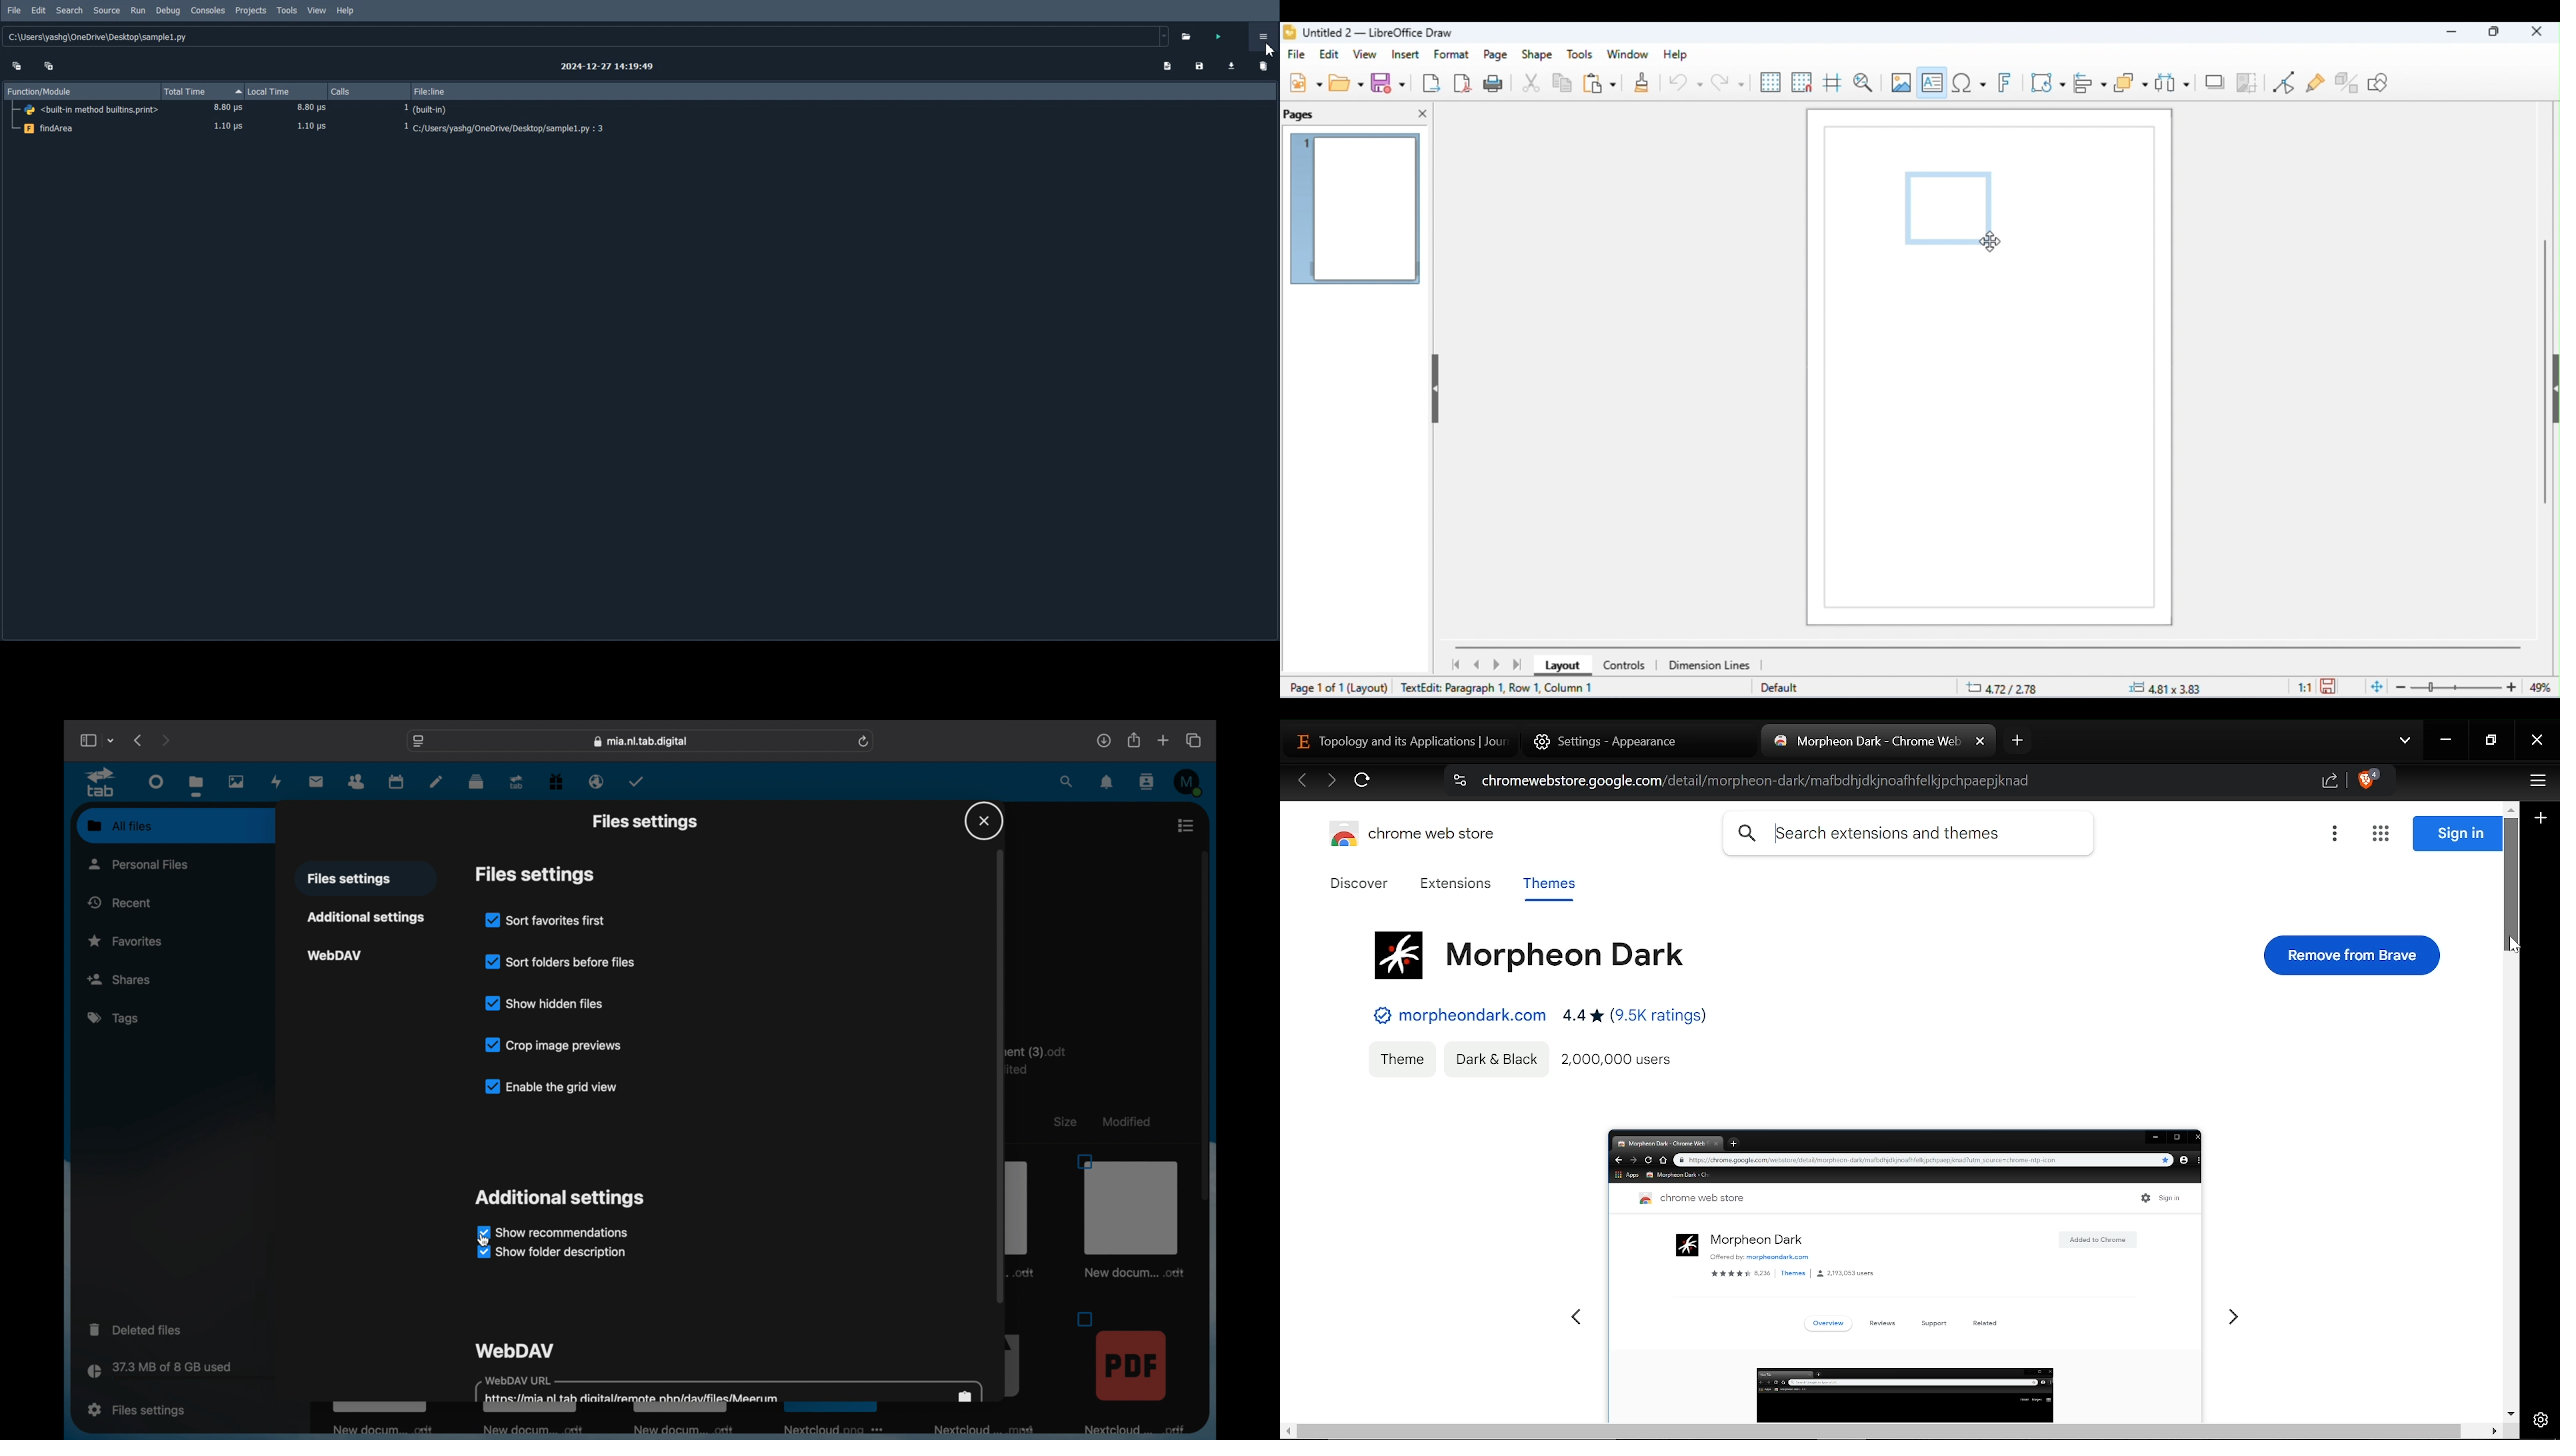  I want to click on all files, so click(120, 825).